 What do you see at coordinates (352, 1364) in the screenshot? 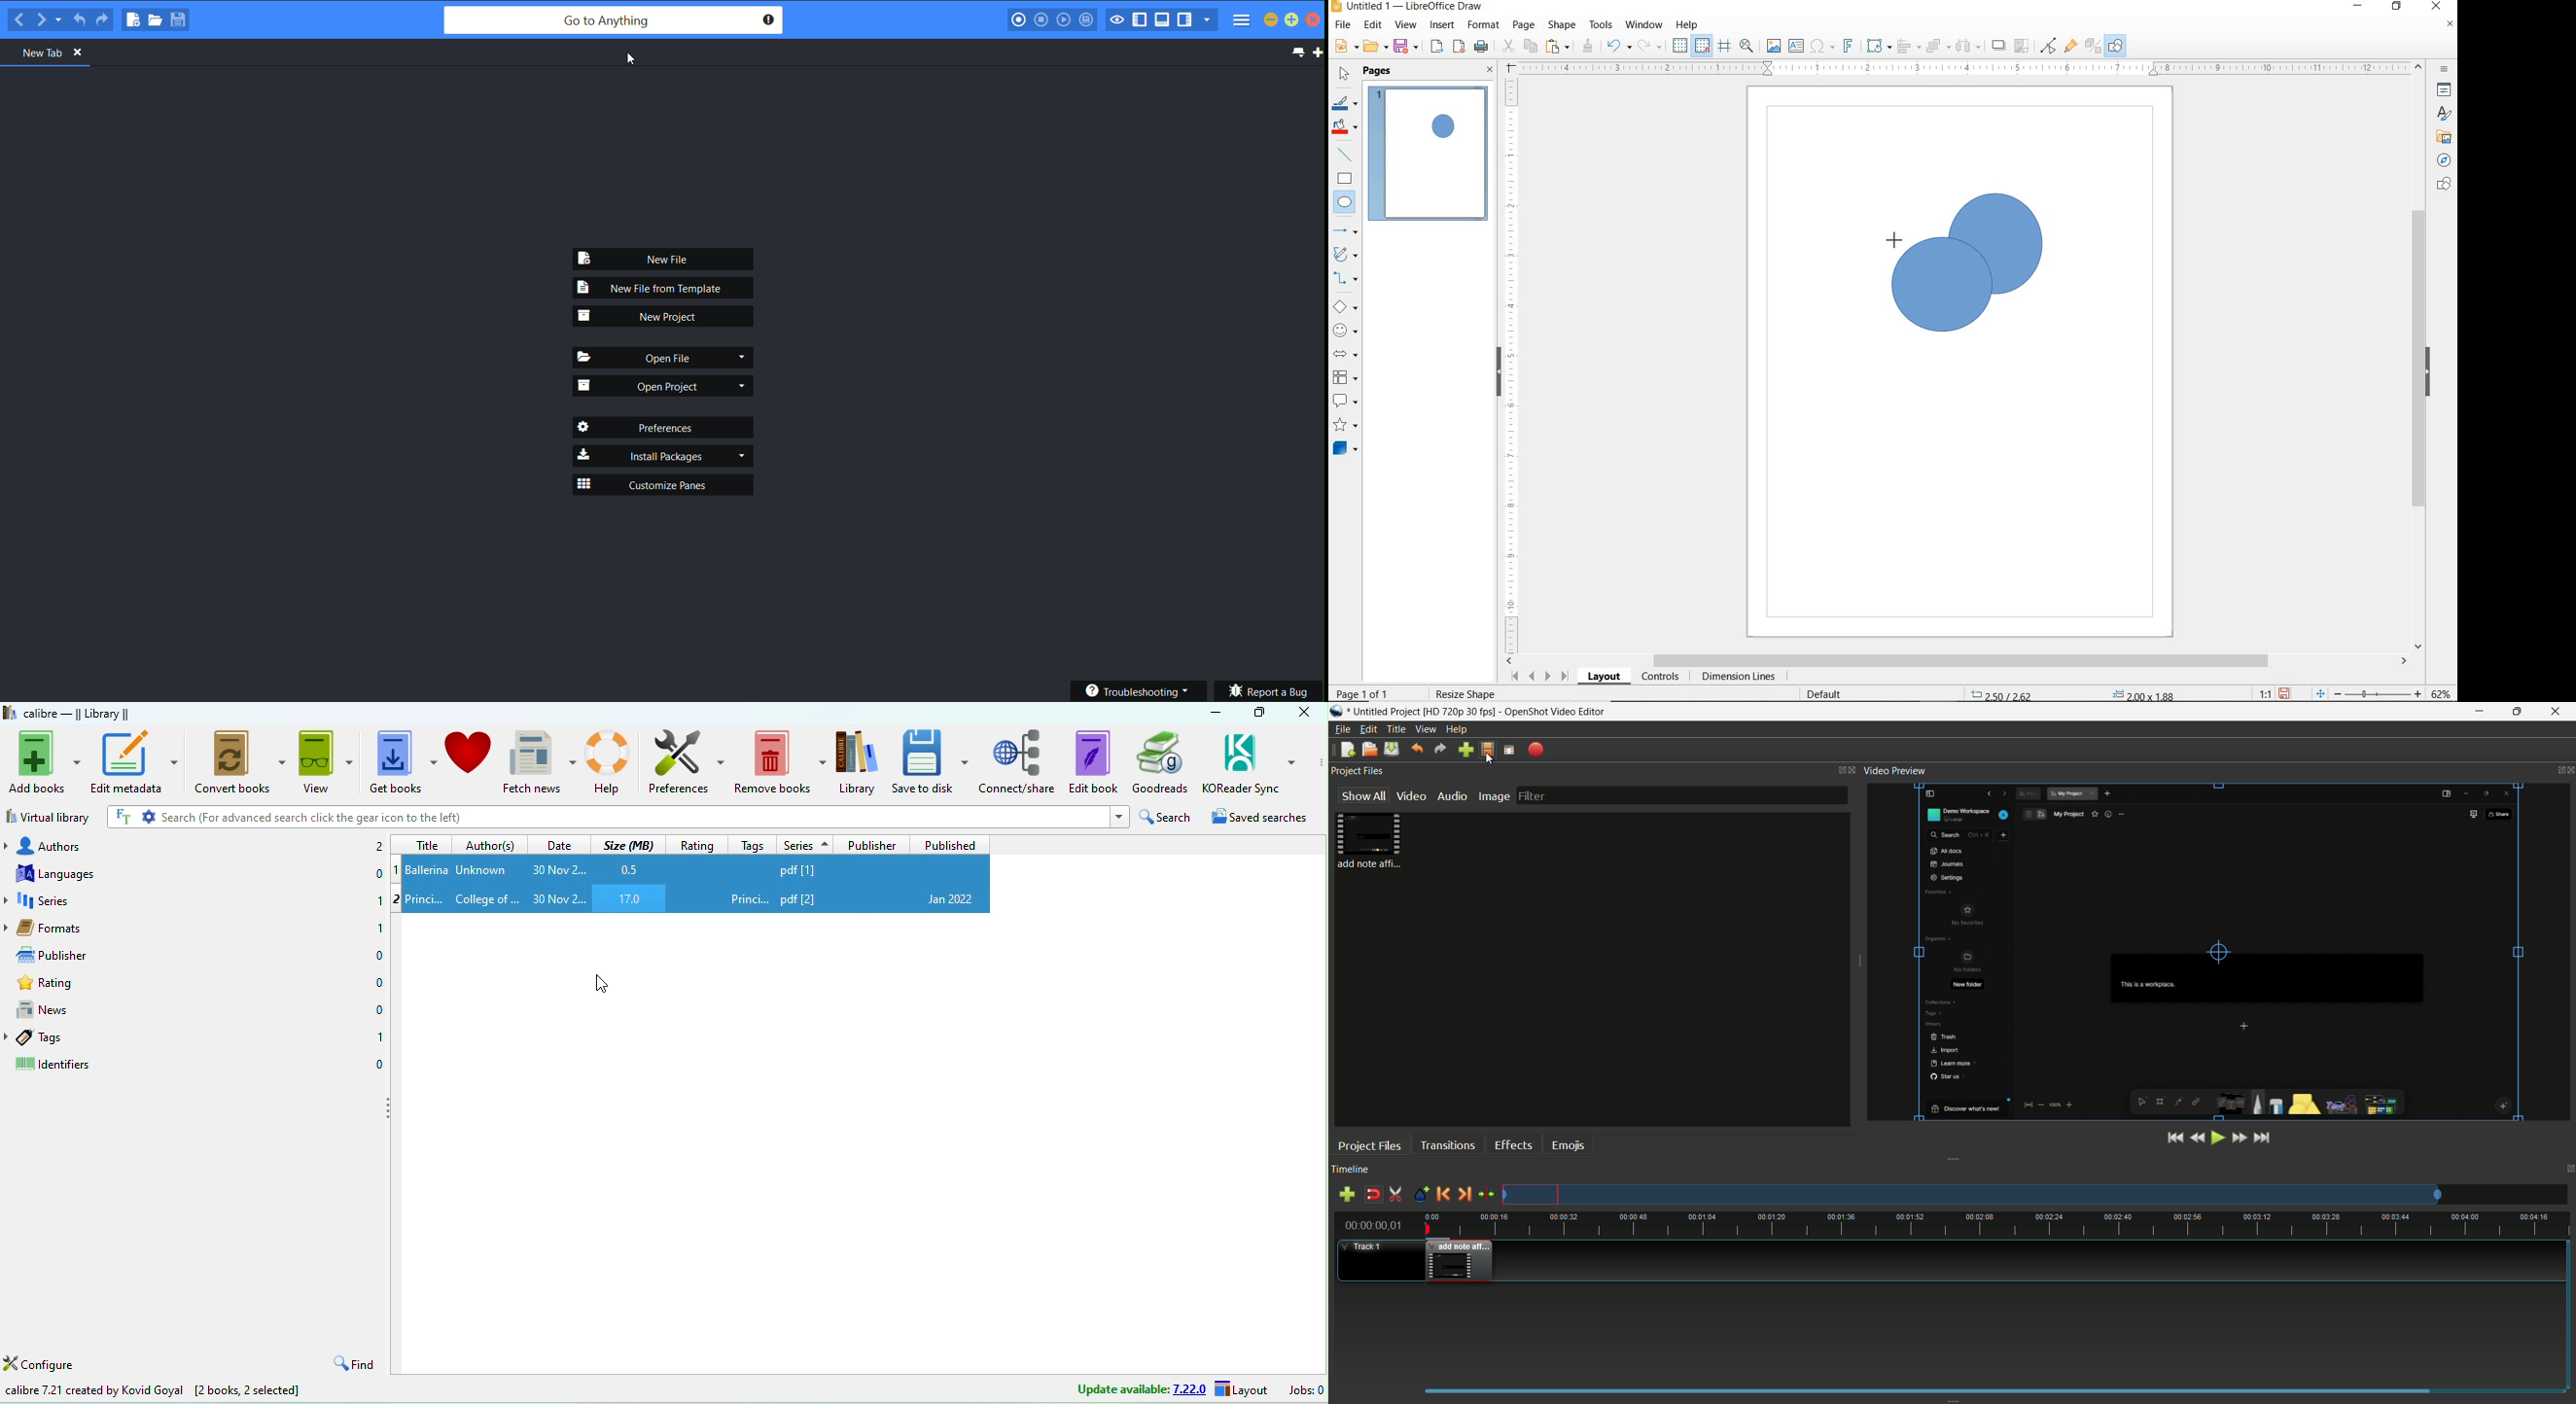
I see `find` at bounding box center [352, 1364].